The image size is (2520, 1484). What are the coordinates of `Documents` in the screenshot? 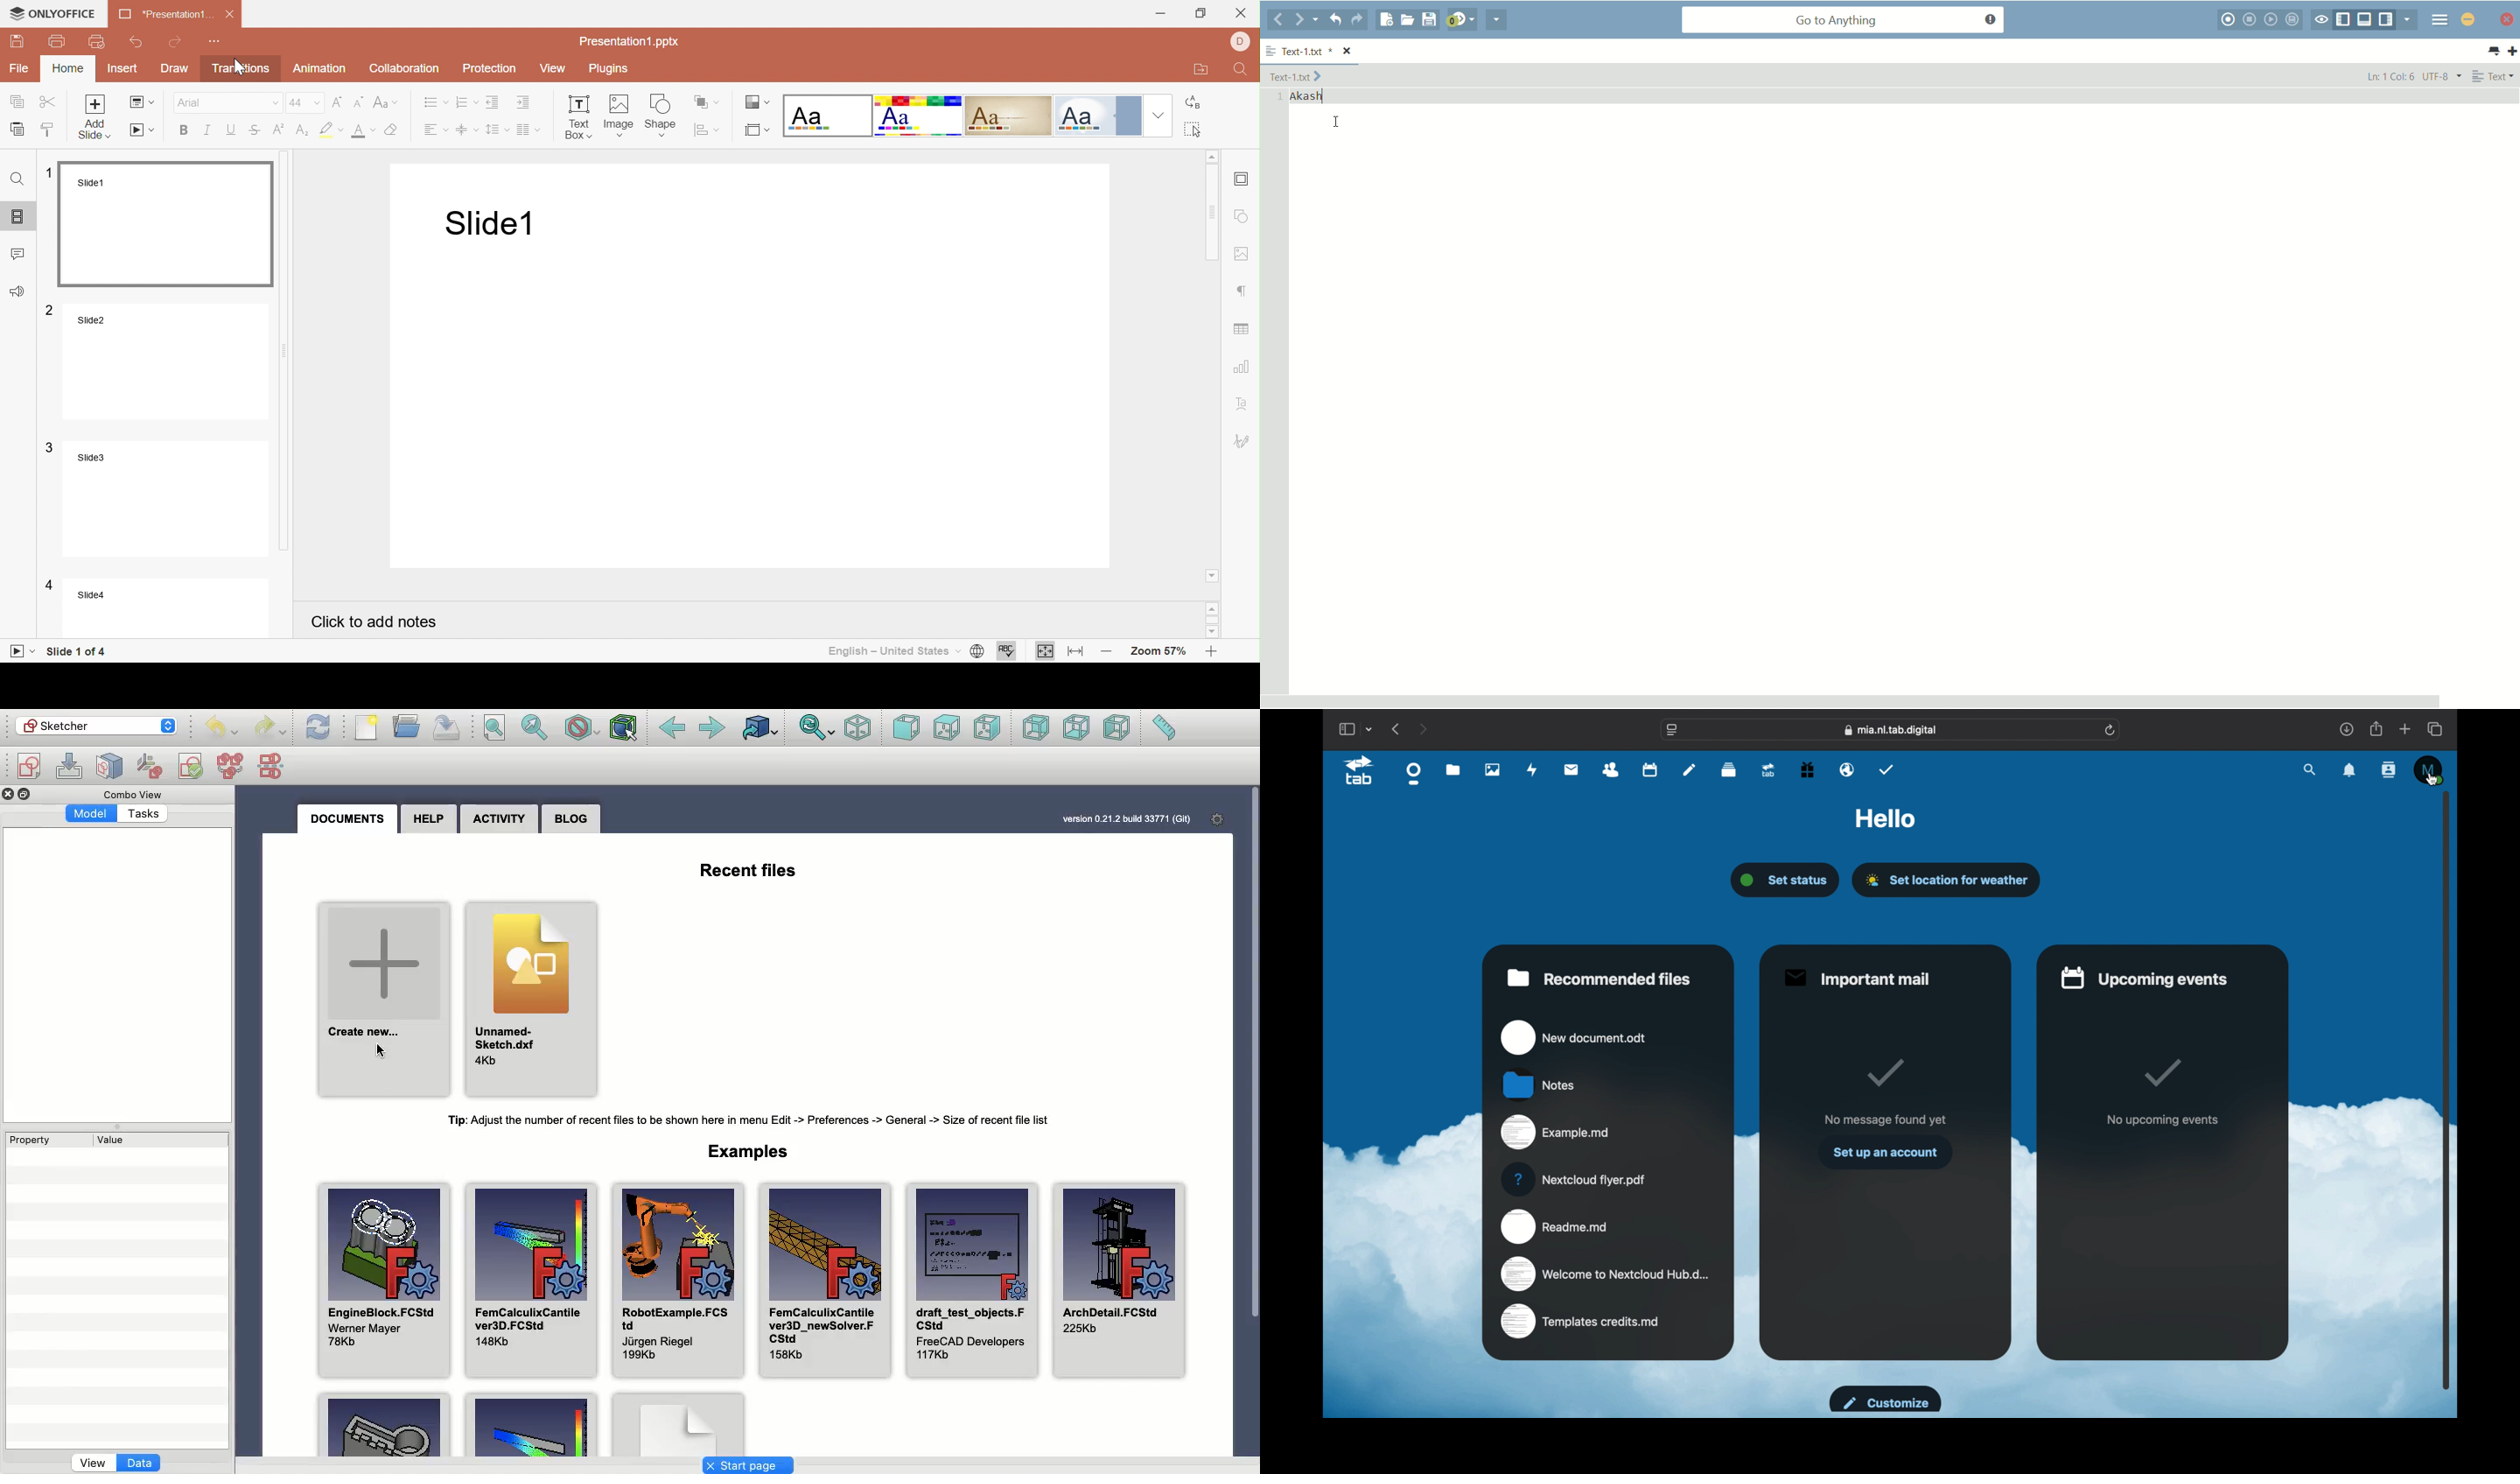 It's located at (347, 821).